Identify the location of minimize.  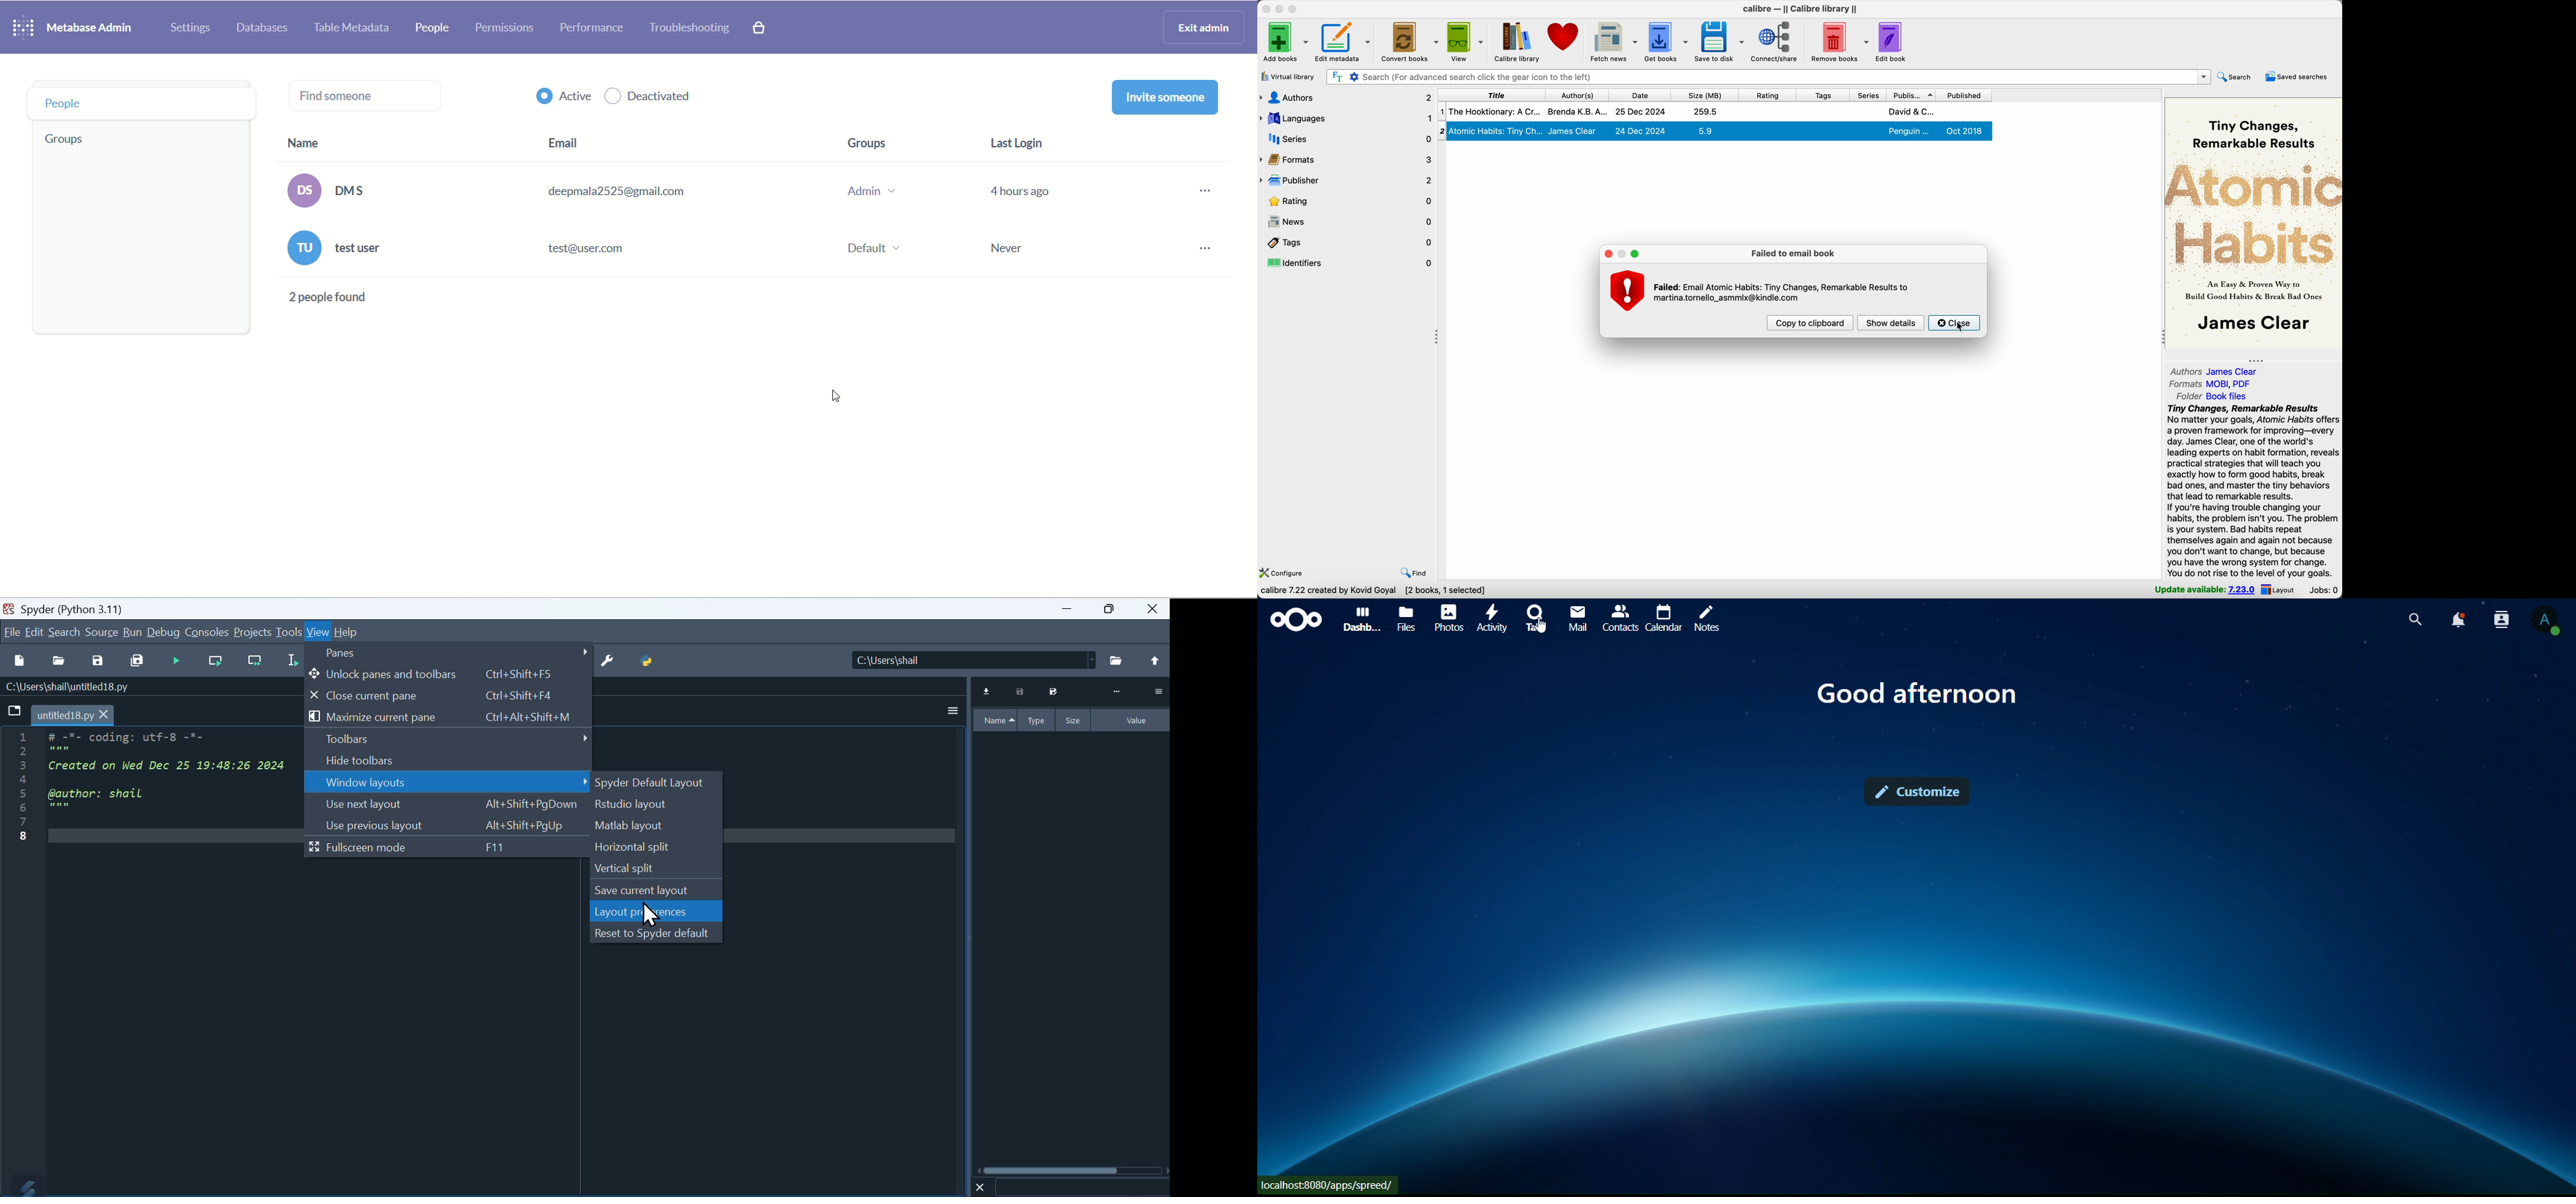
(1280, 8).